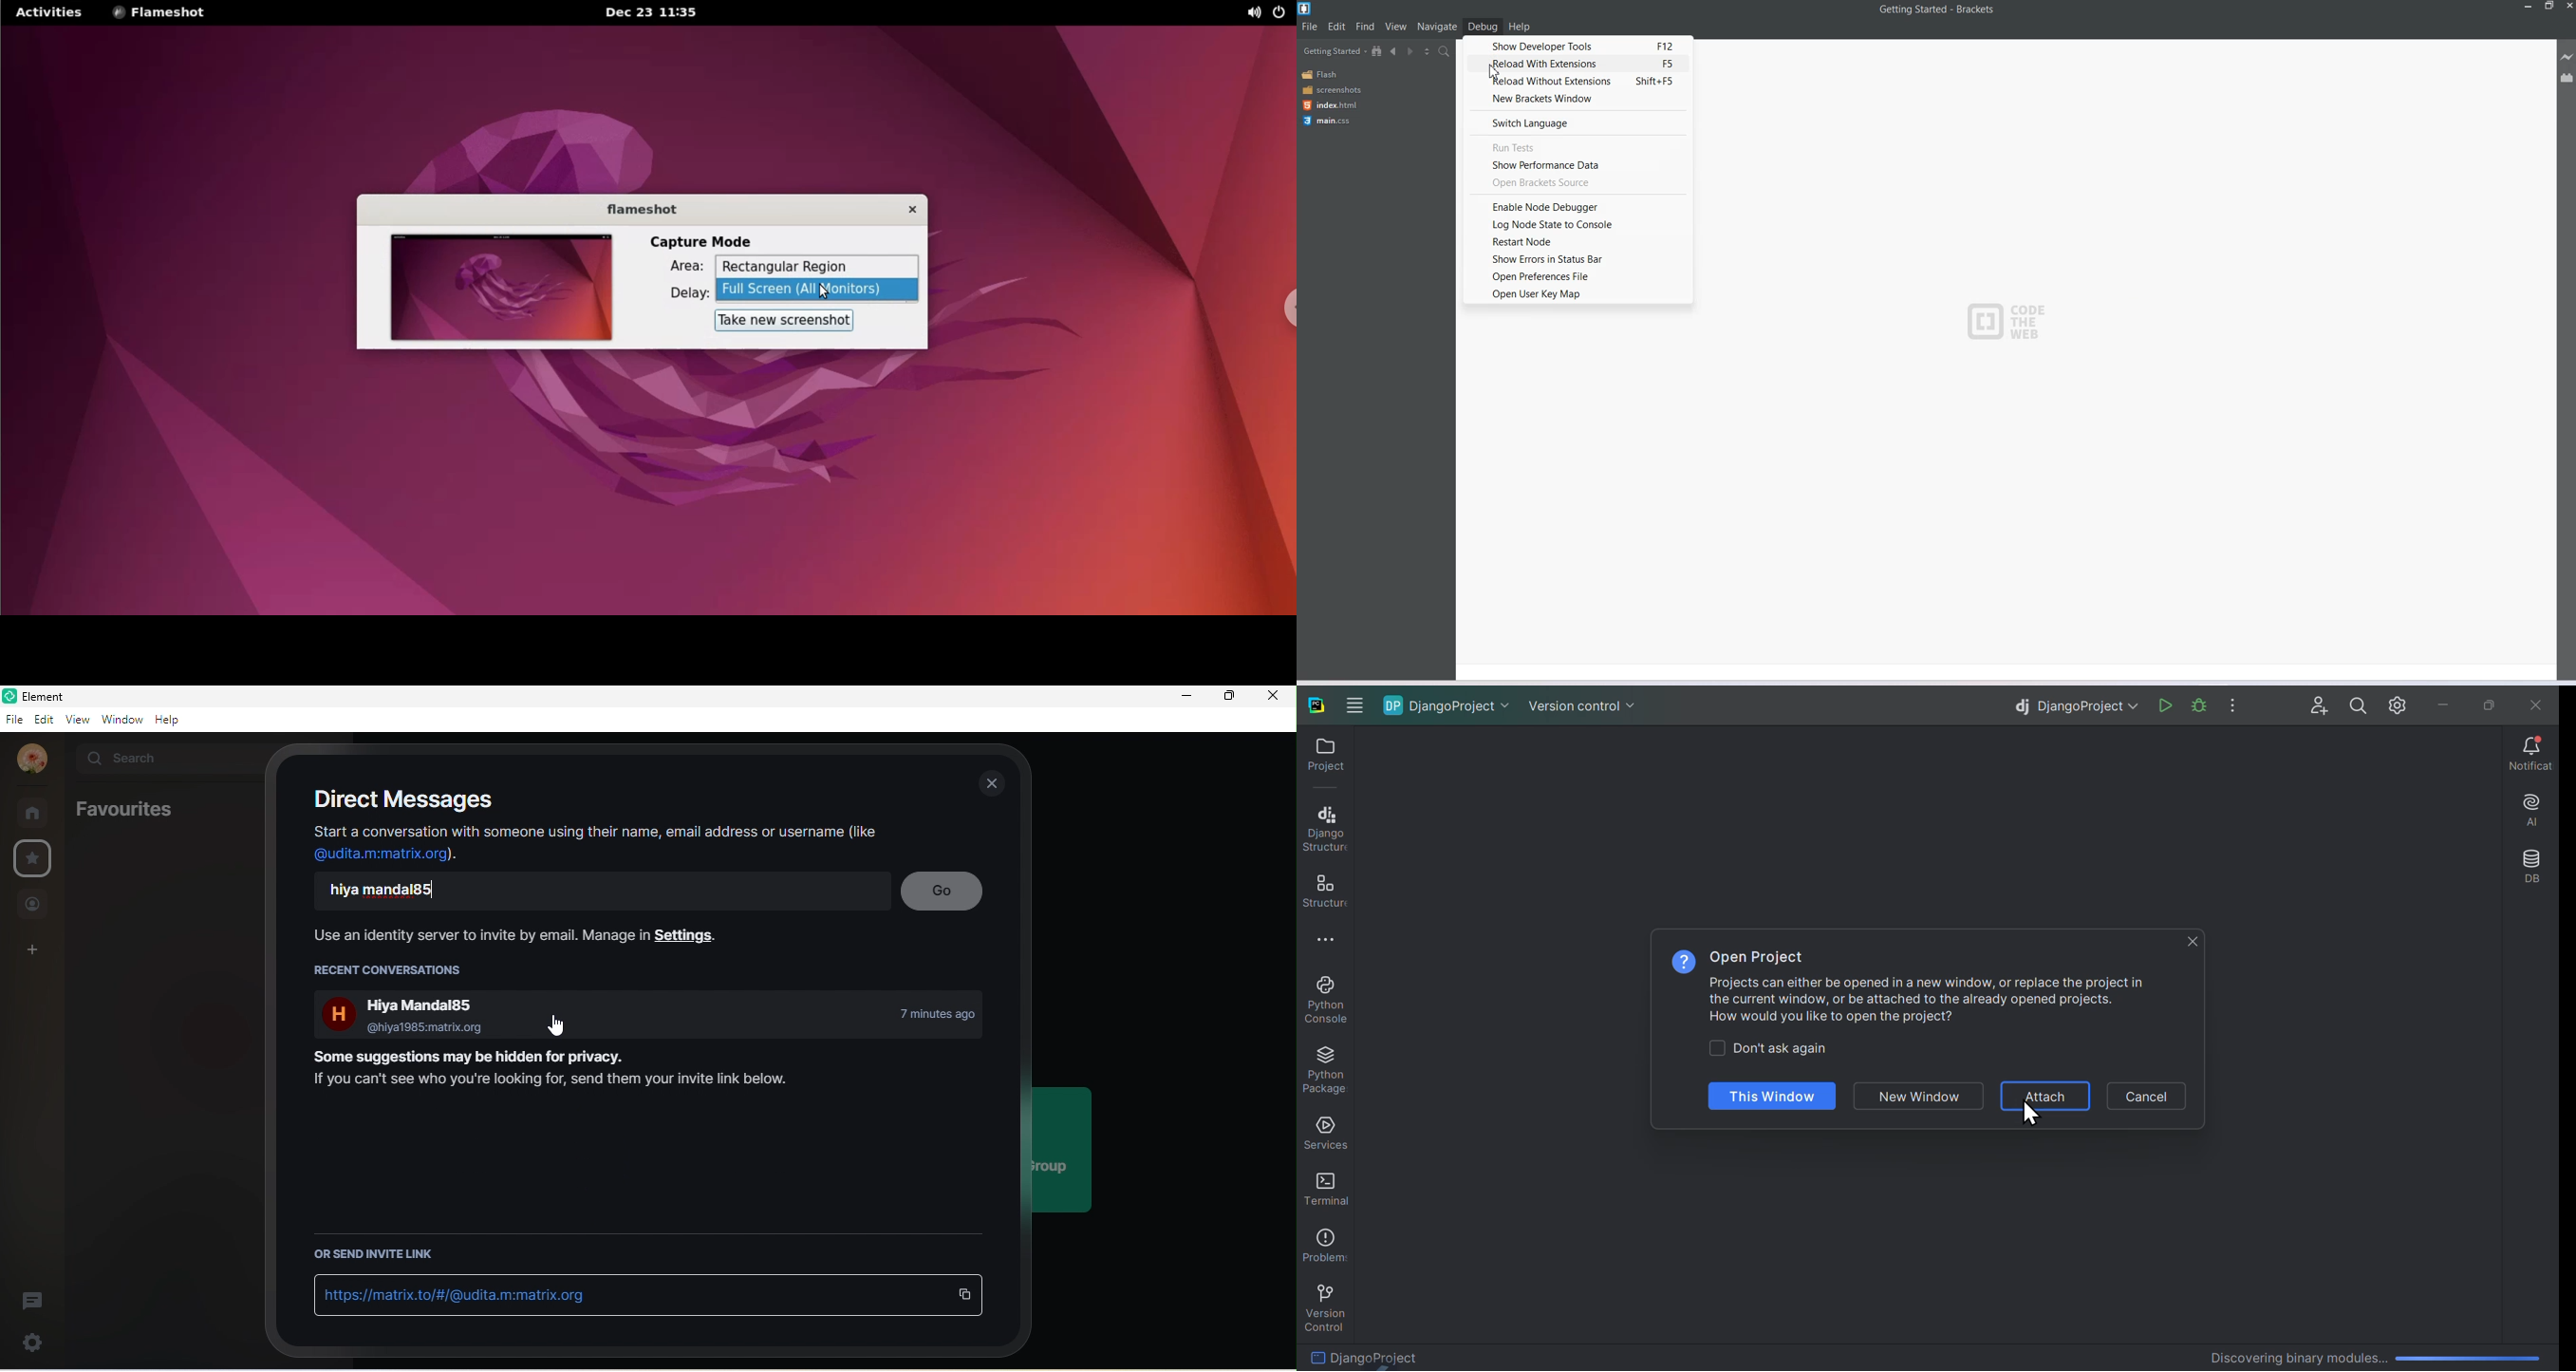  Describe the element at coordinates (400, 799) in the screenshot. I see `direct messages` at that location.